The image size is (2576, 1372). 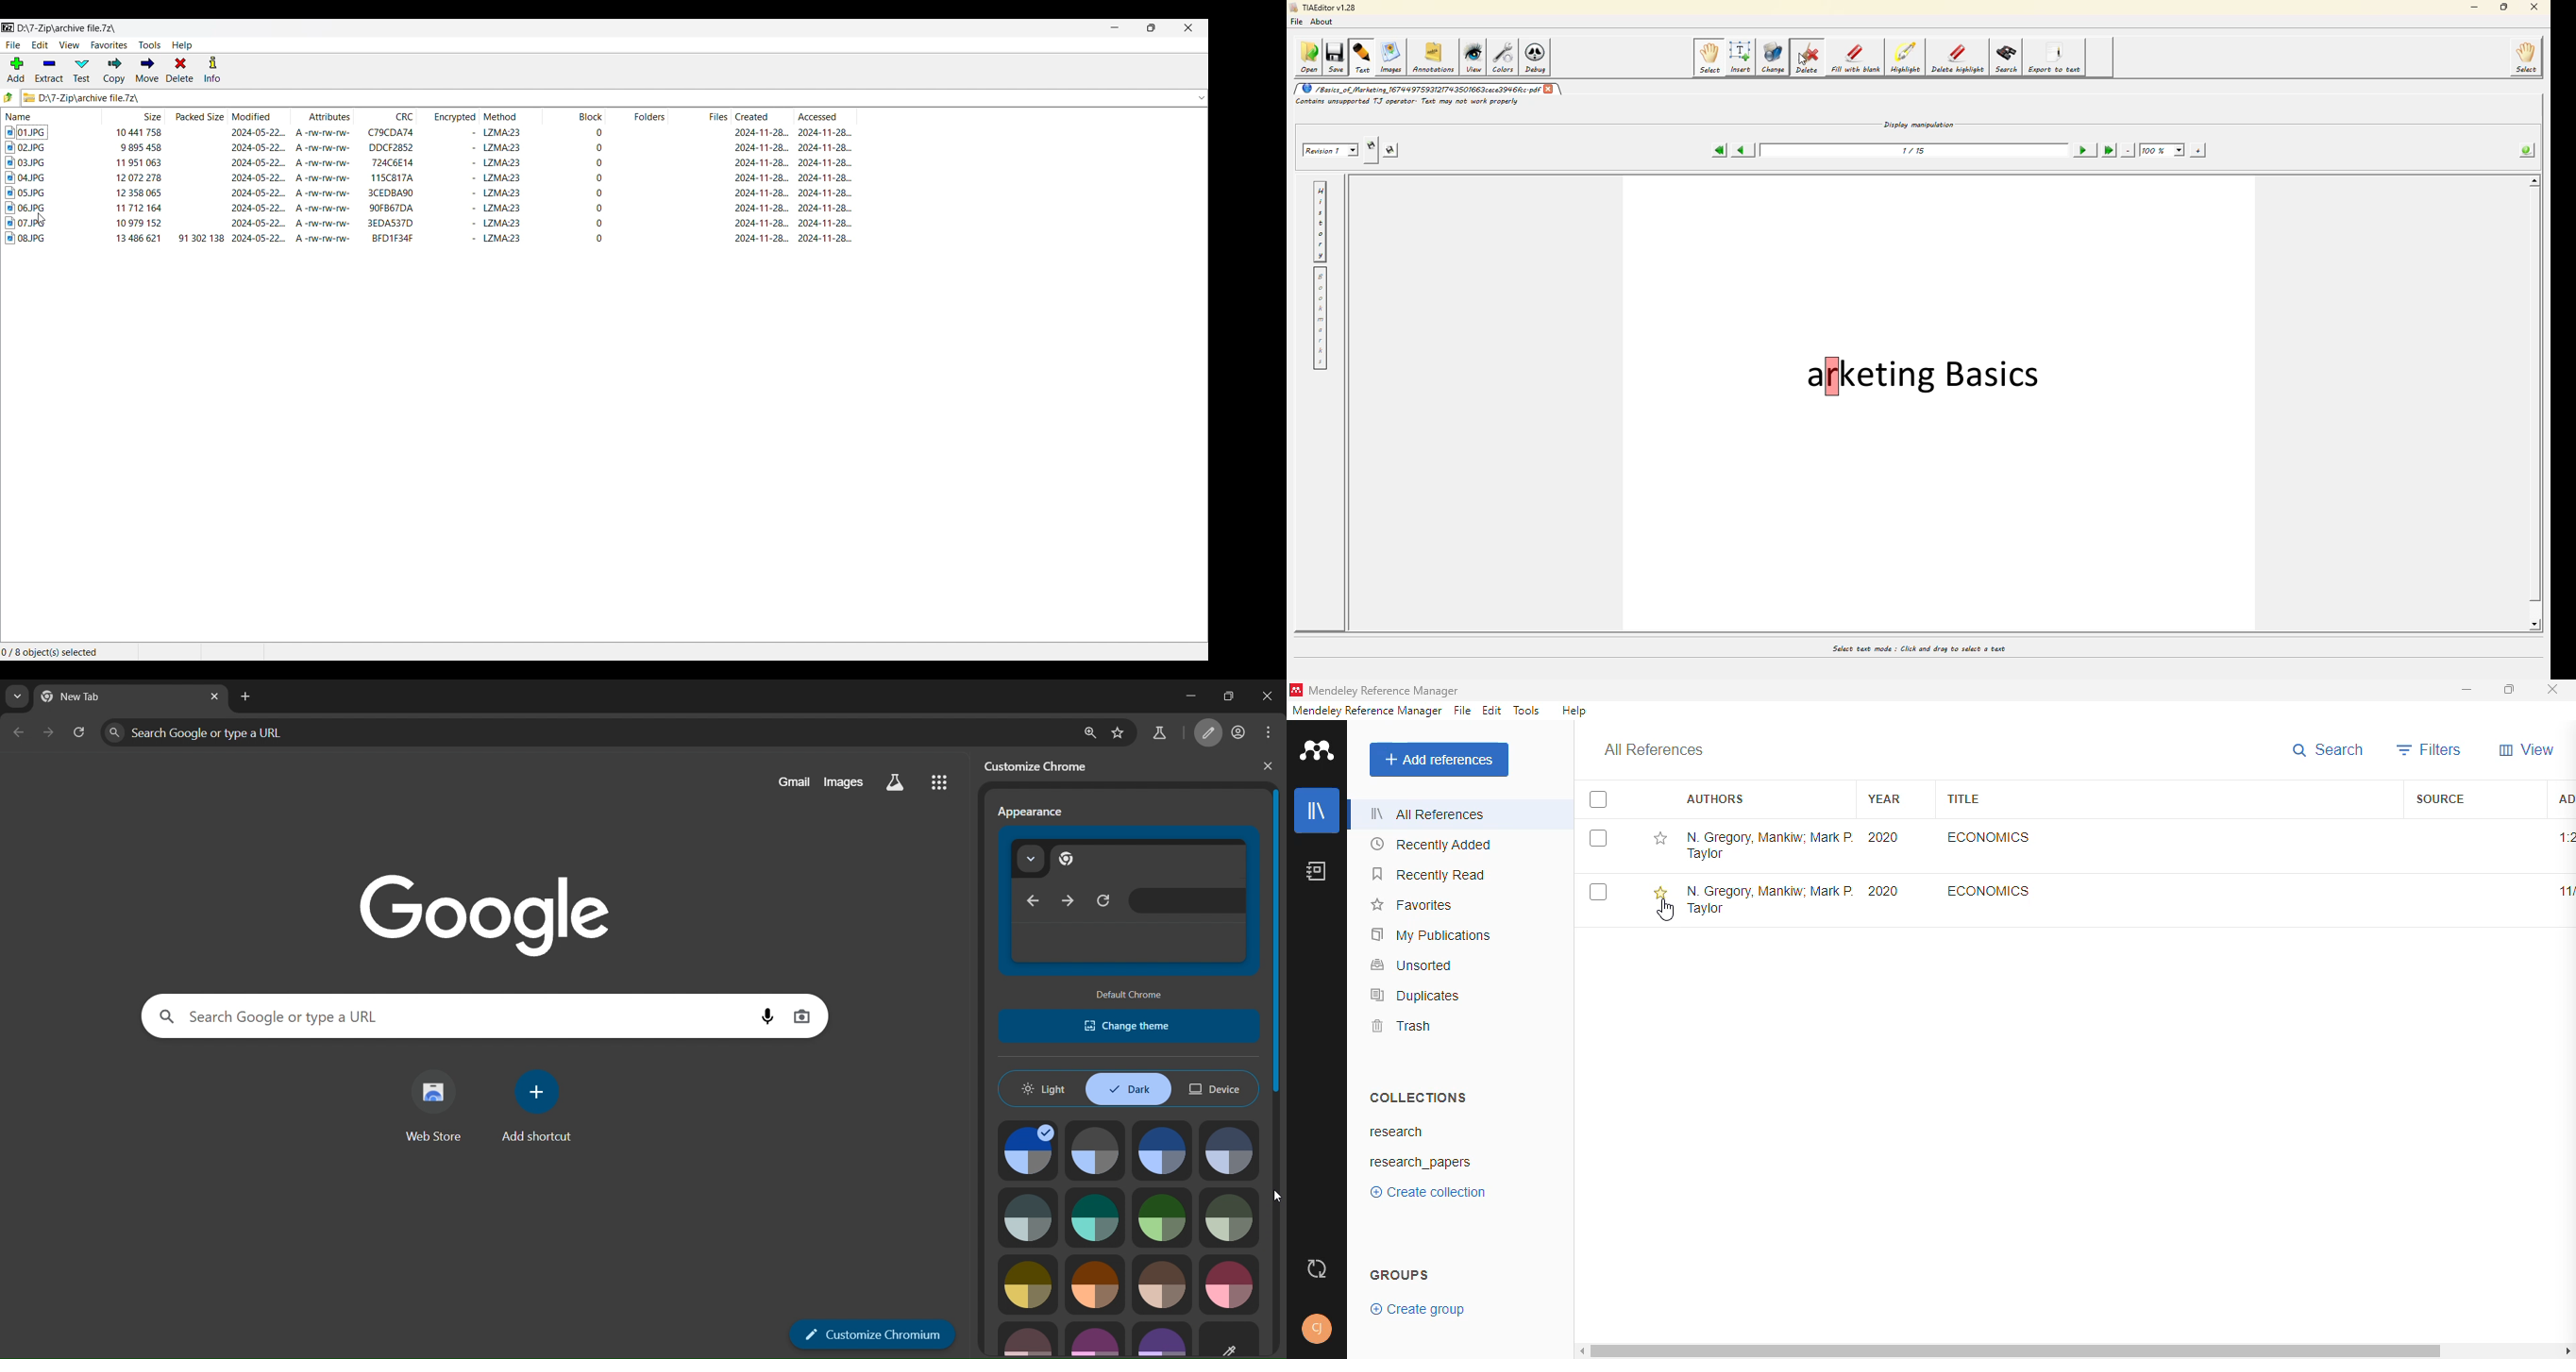 I want to click on block start, so click(x=595, y=177).